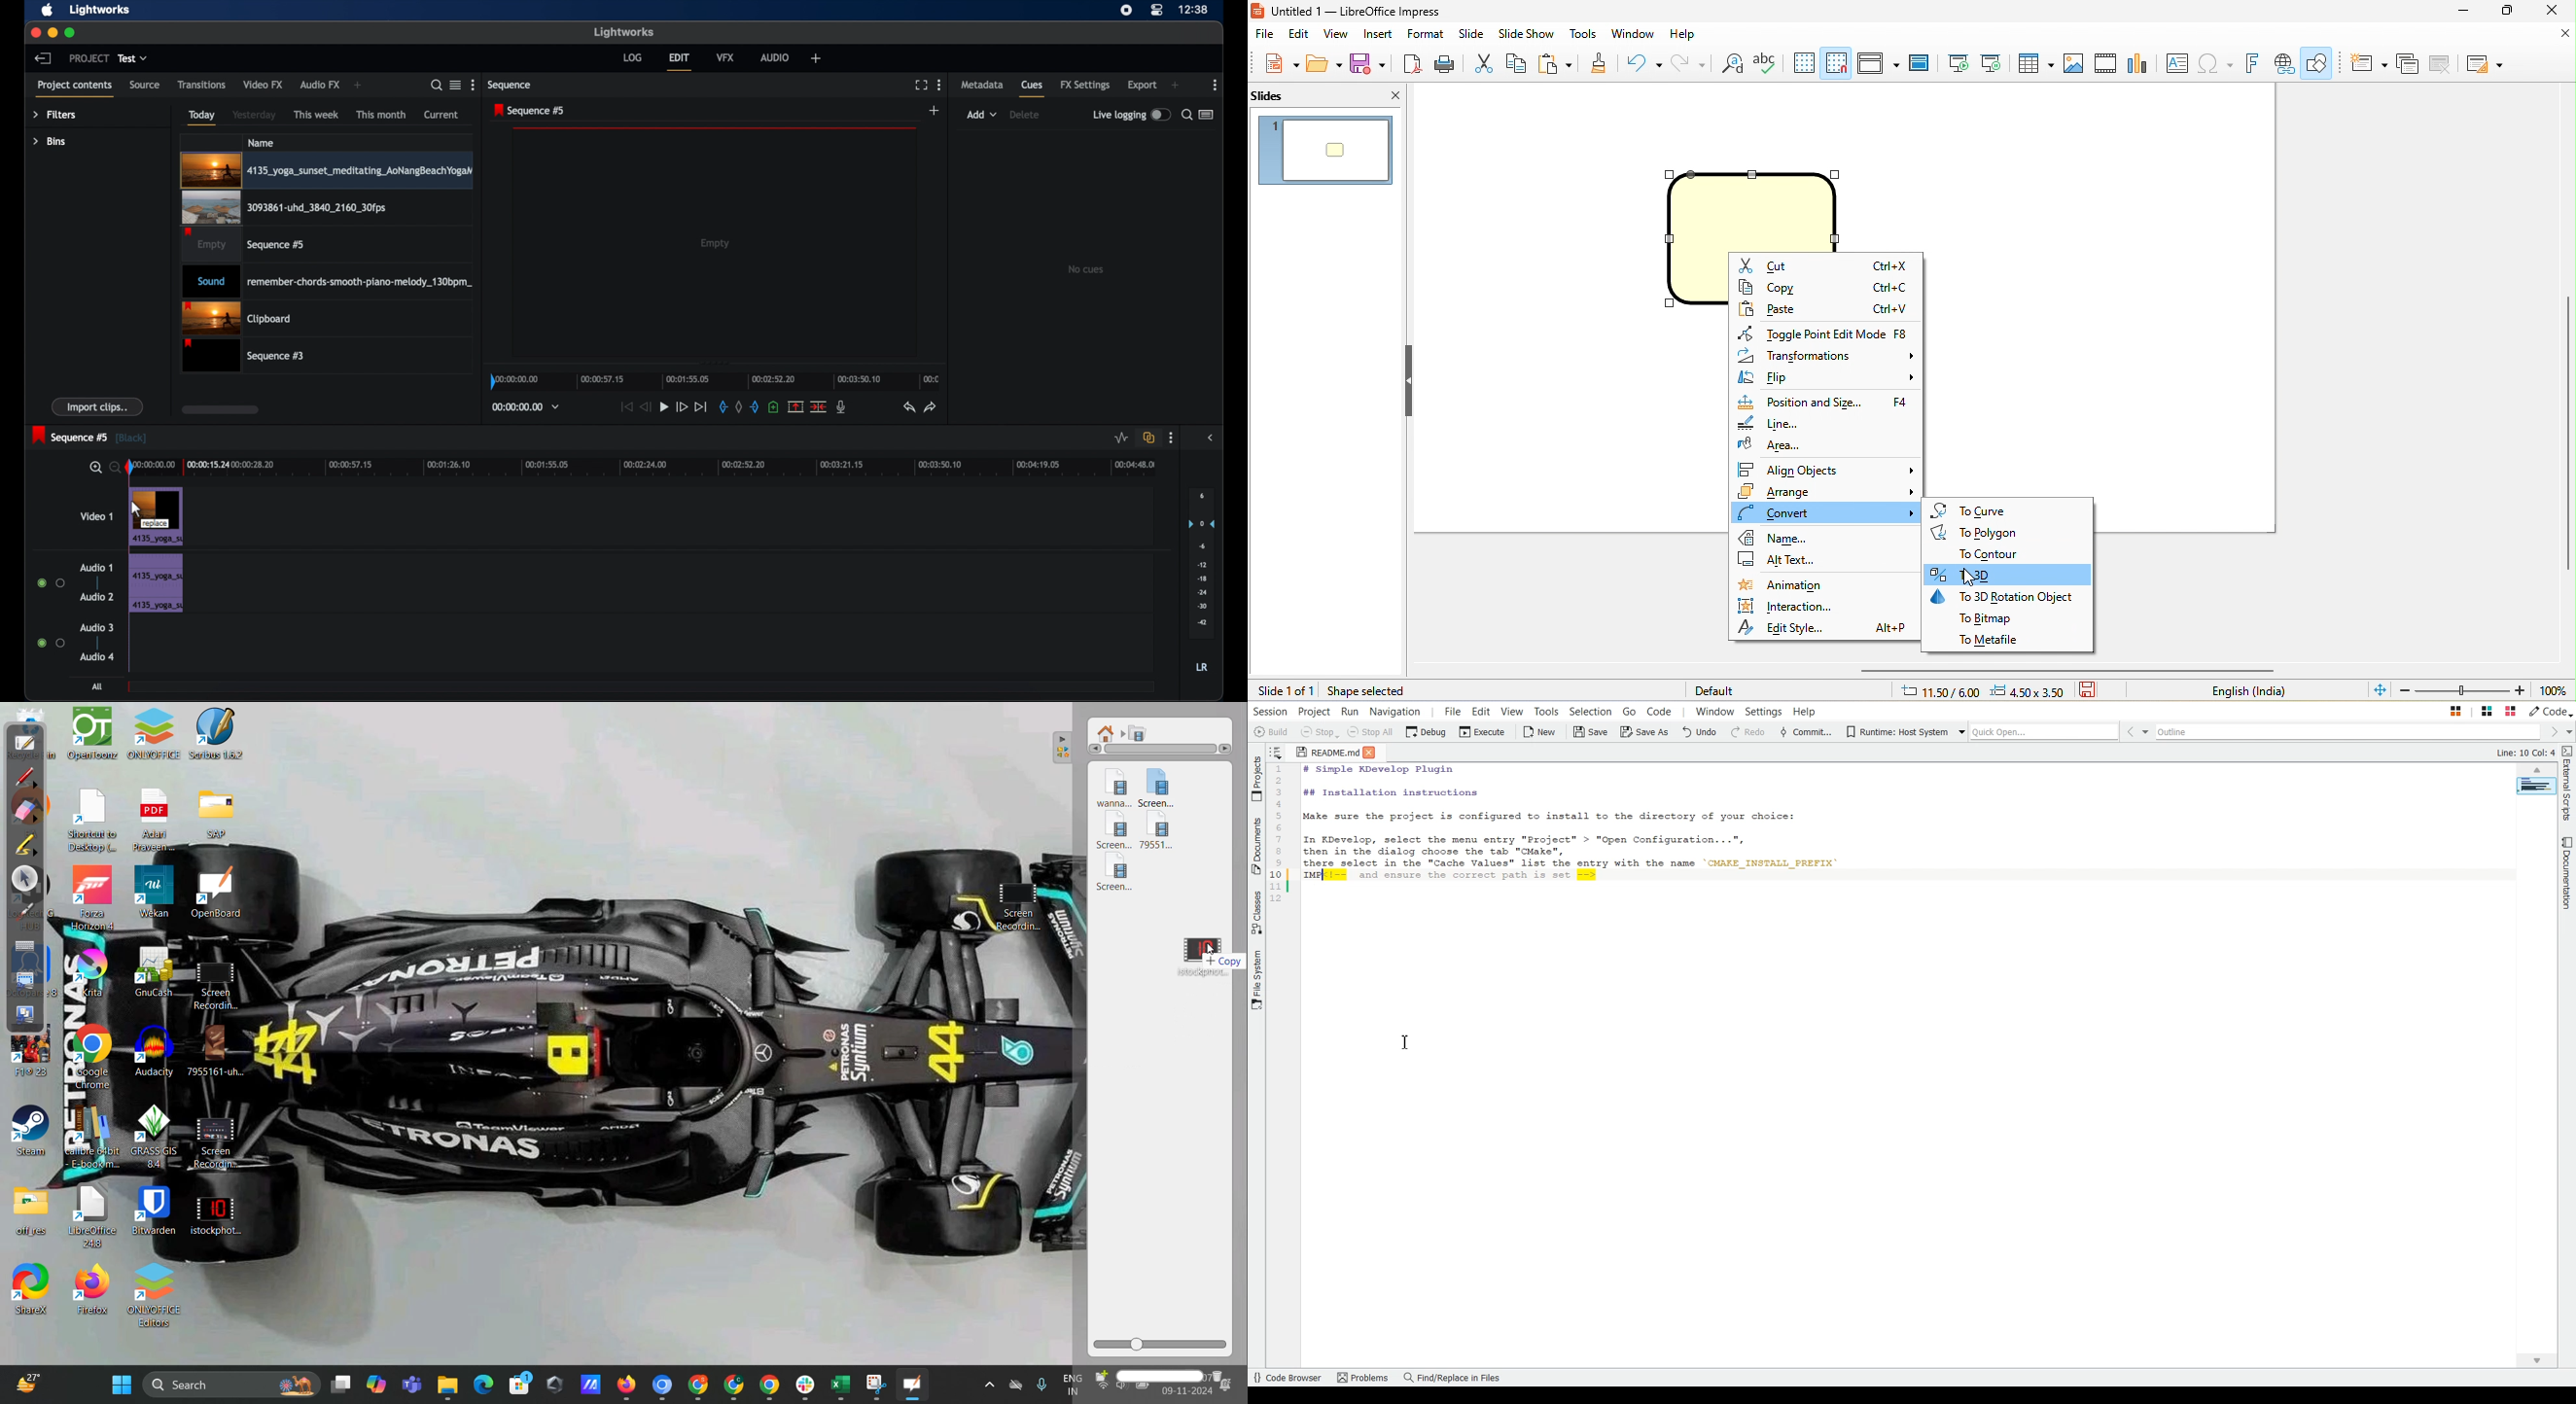 This screenshot has height=1428, width=2576. Describe the element at coordinates (1939, 690) in the screenshot. I see `11.50/6.00` at that location.